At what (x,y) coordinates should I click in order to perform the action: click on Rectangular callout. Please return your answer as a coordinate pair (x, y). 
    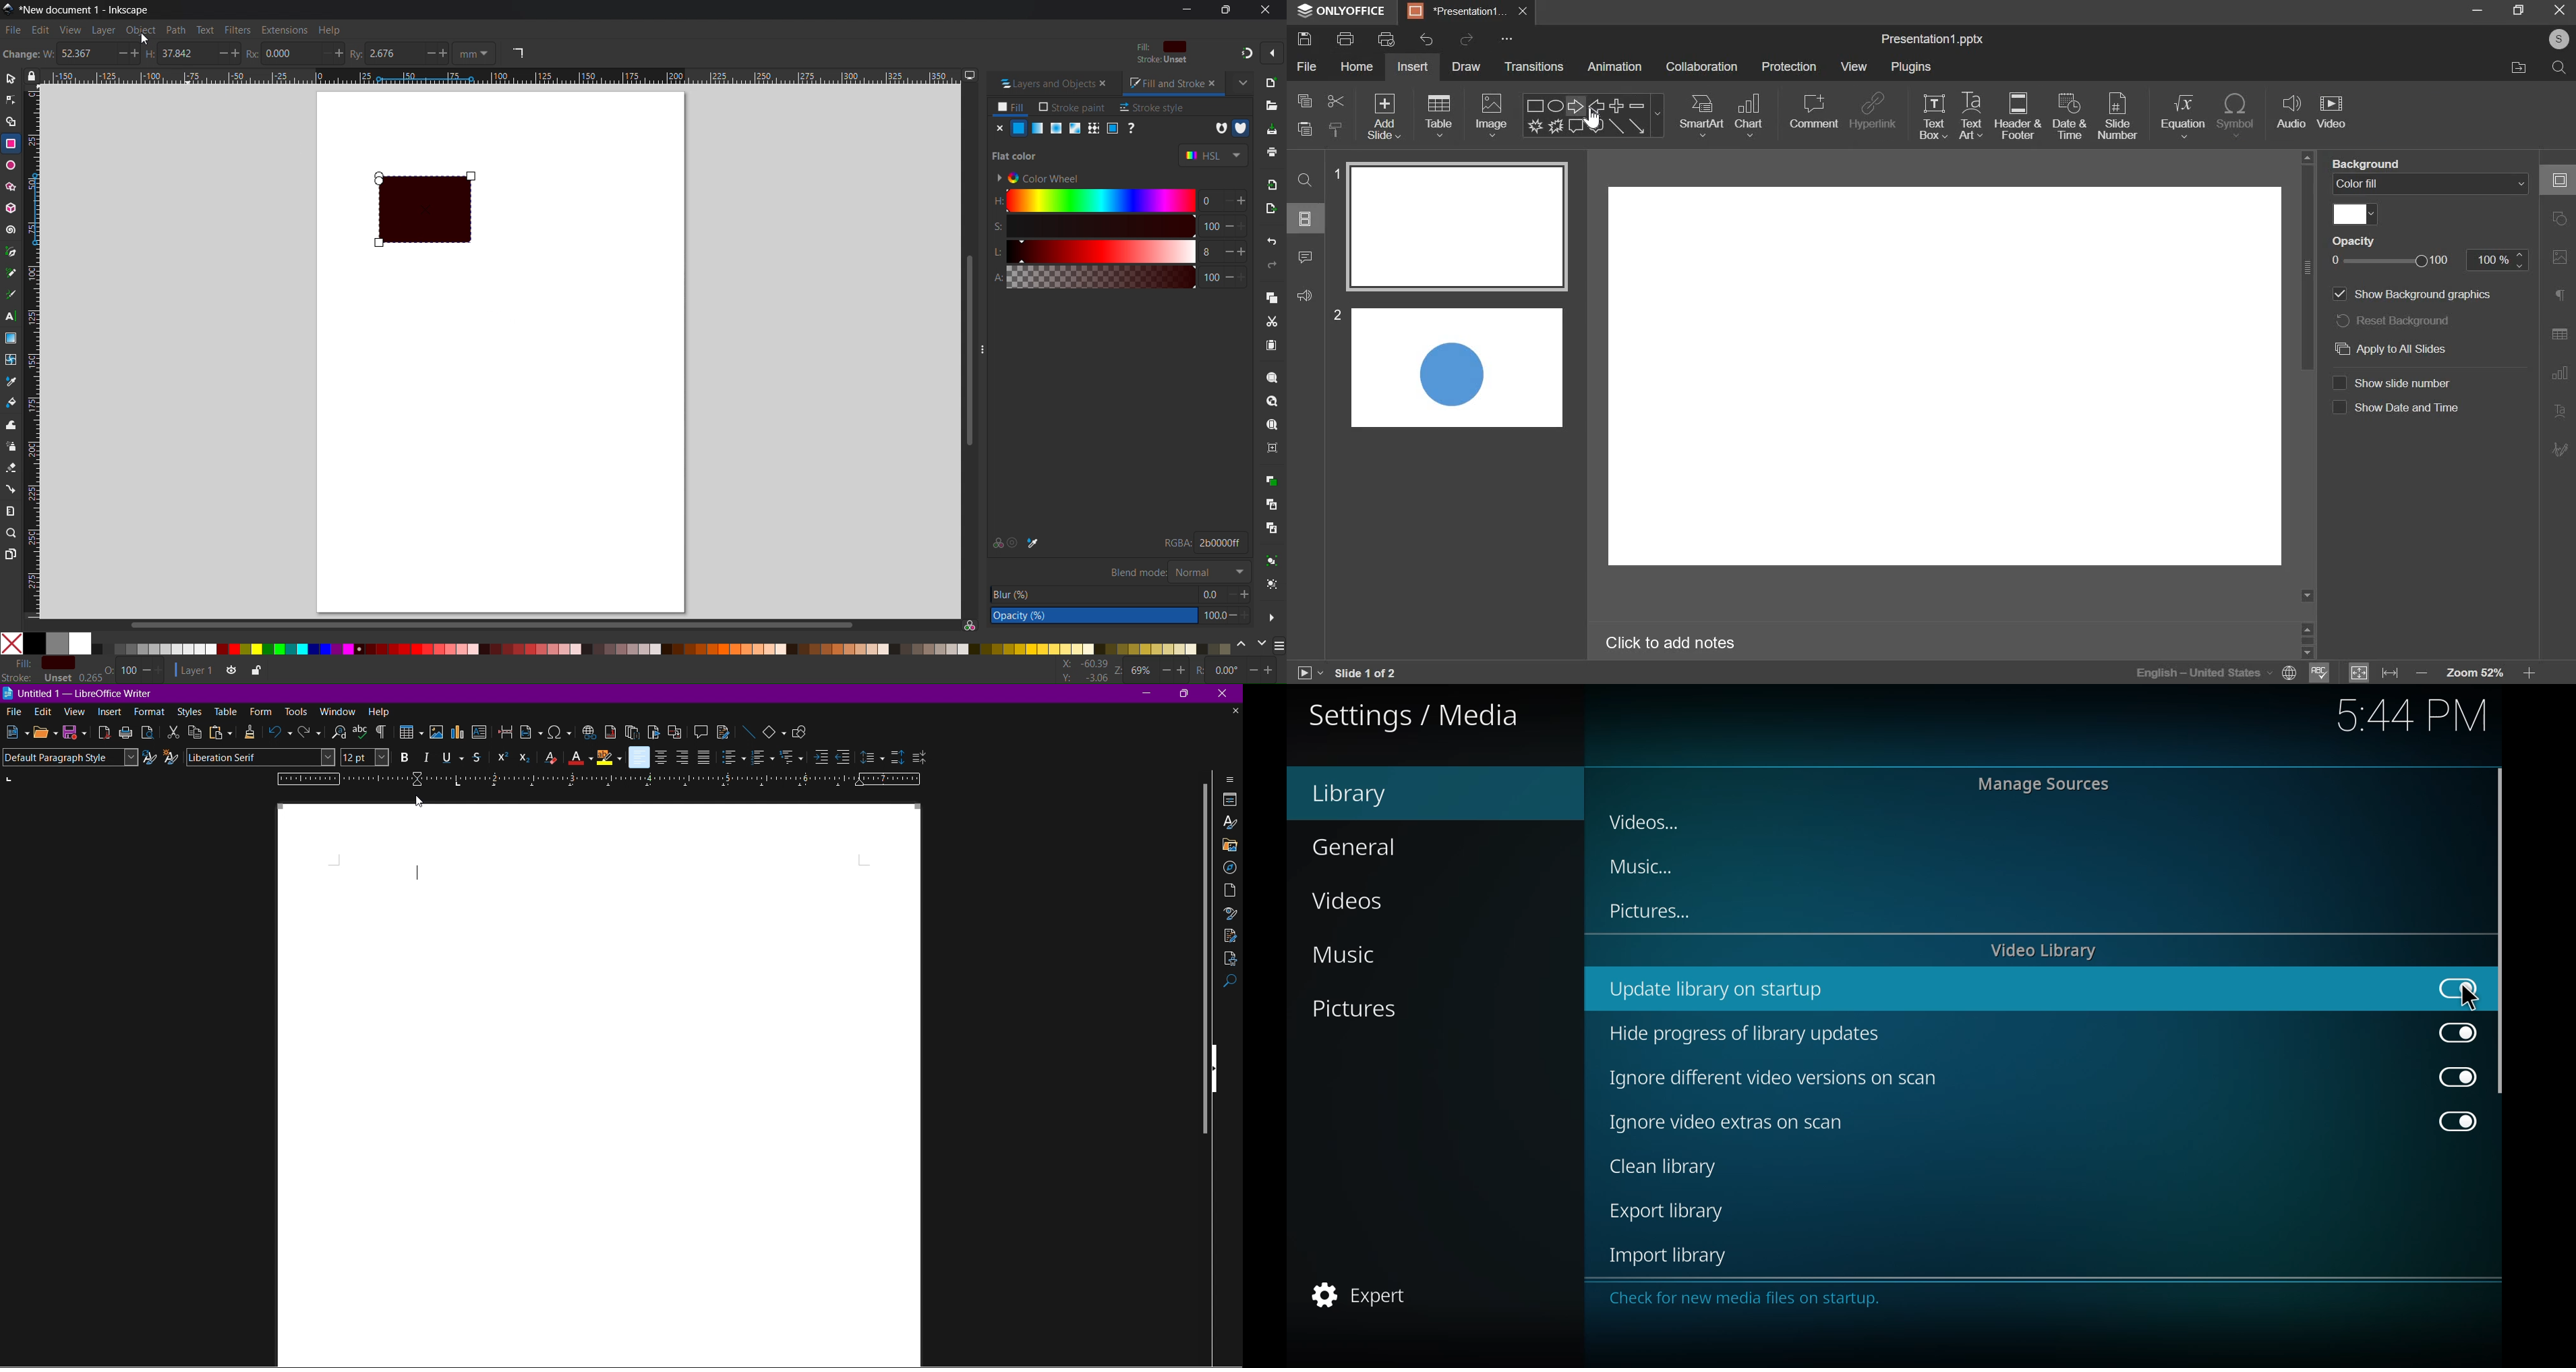
    Looking at the image, I should click on (1577, 126).